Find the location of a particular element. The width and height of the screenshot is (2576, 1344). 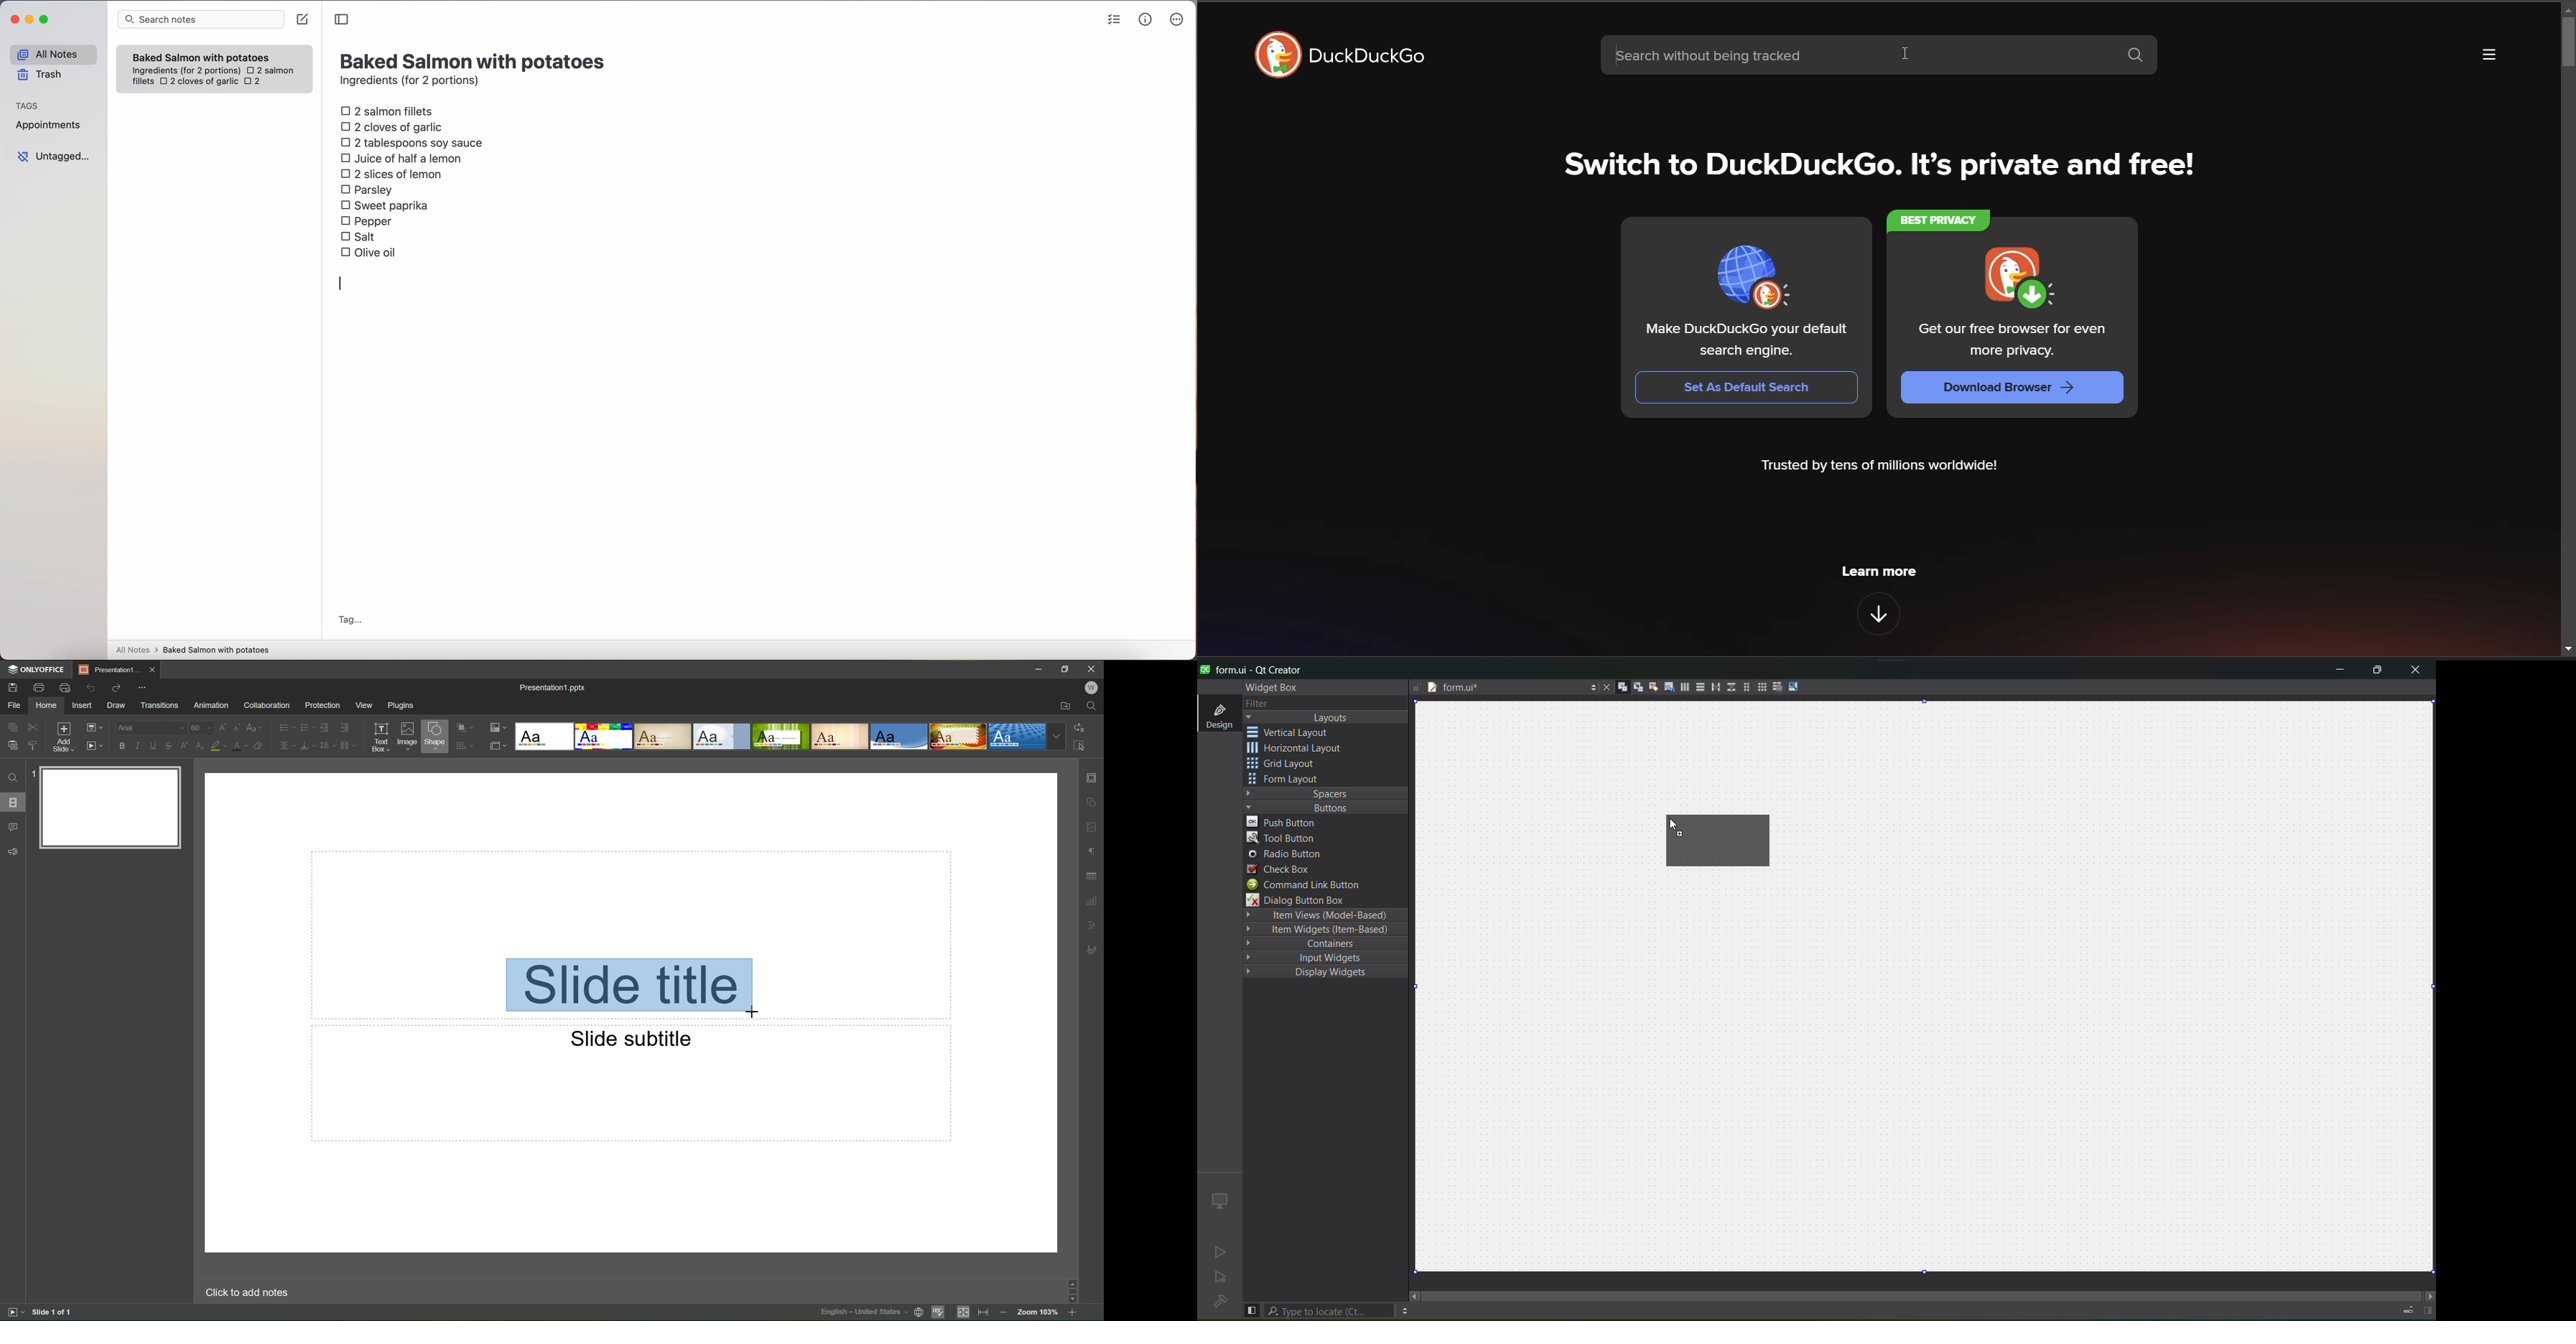

Print a file is located at coordinates (39, 687).